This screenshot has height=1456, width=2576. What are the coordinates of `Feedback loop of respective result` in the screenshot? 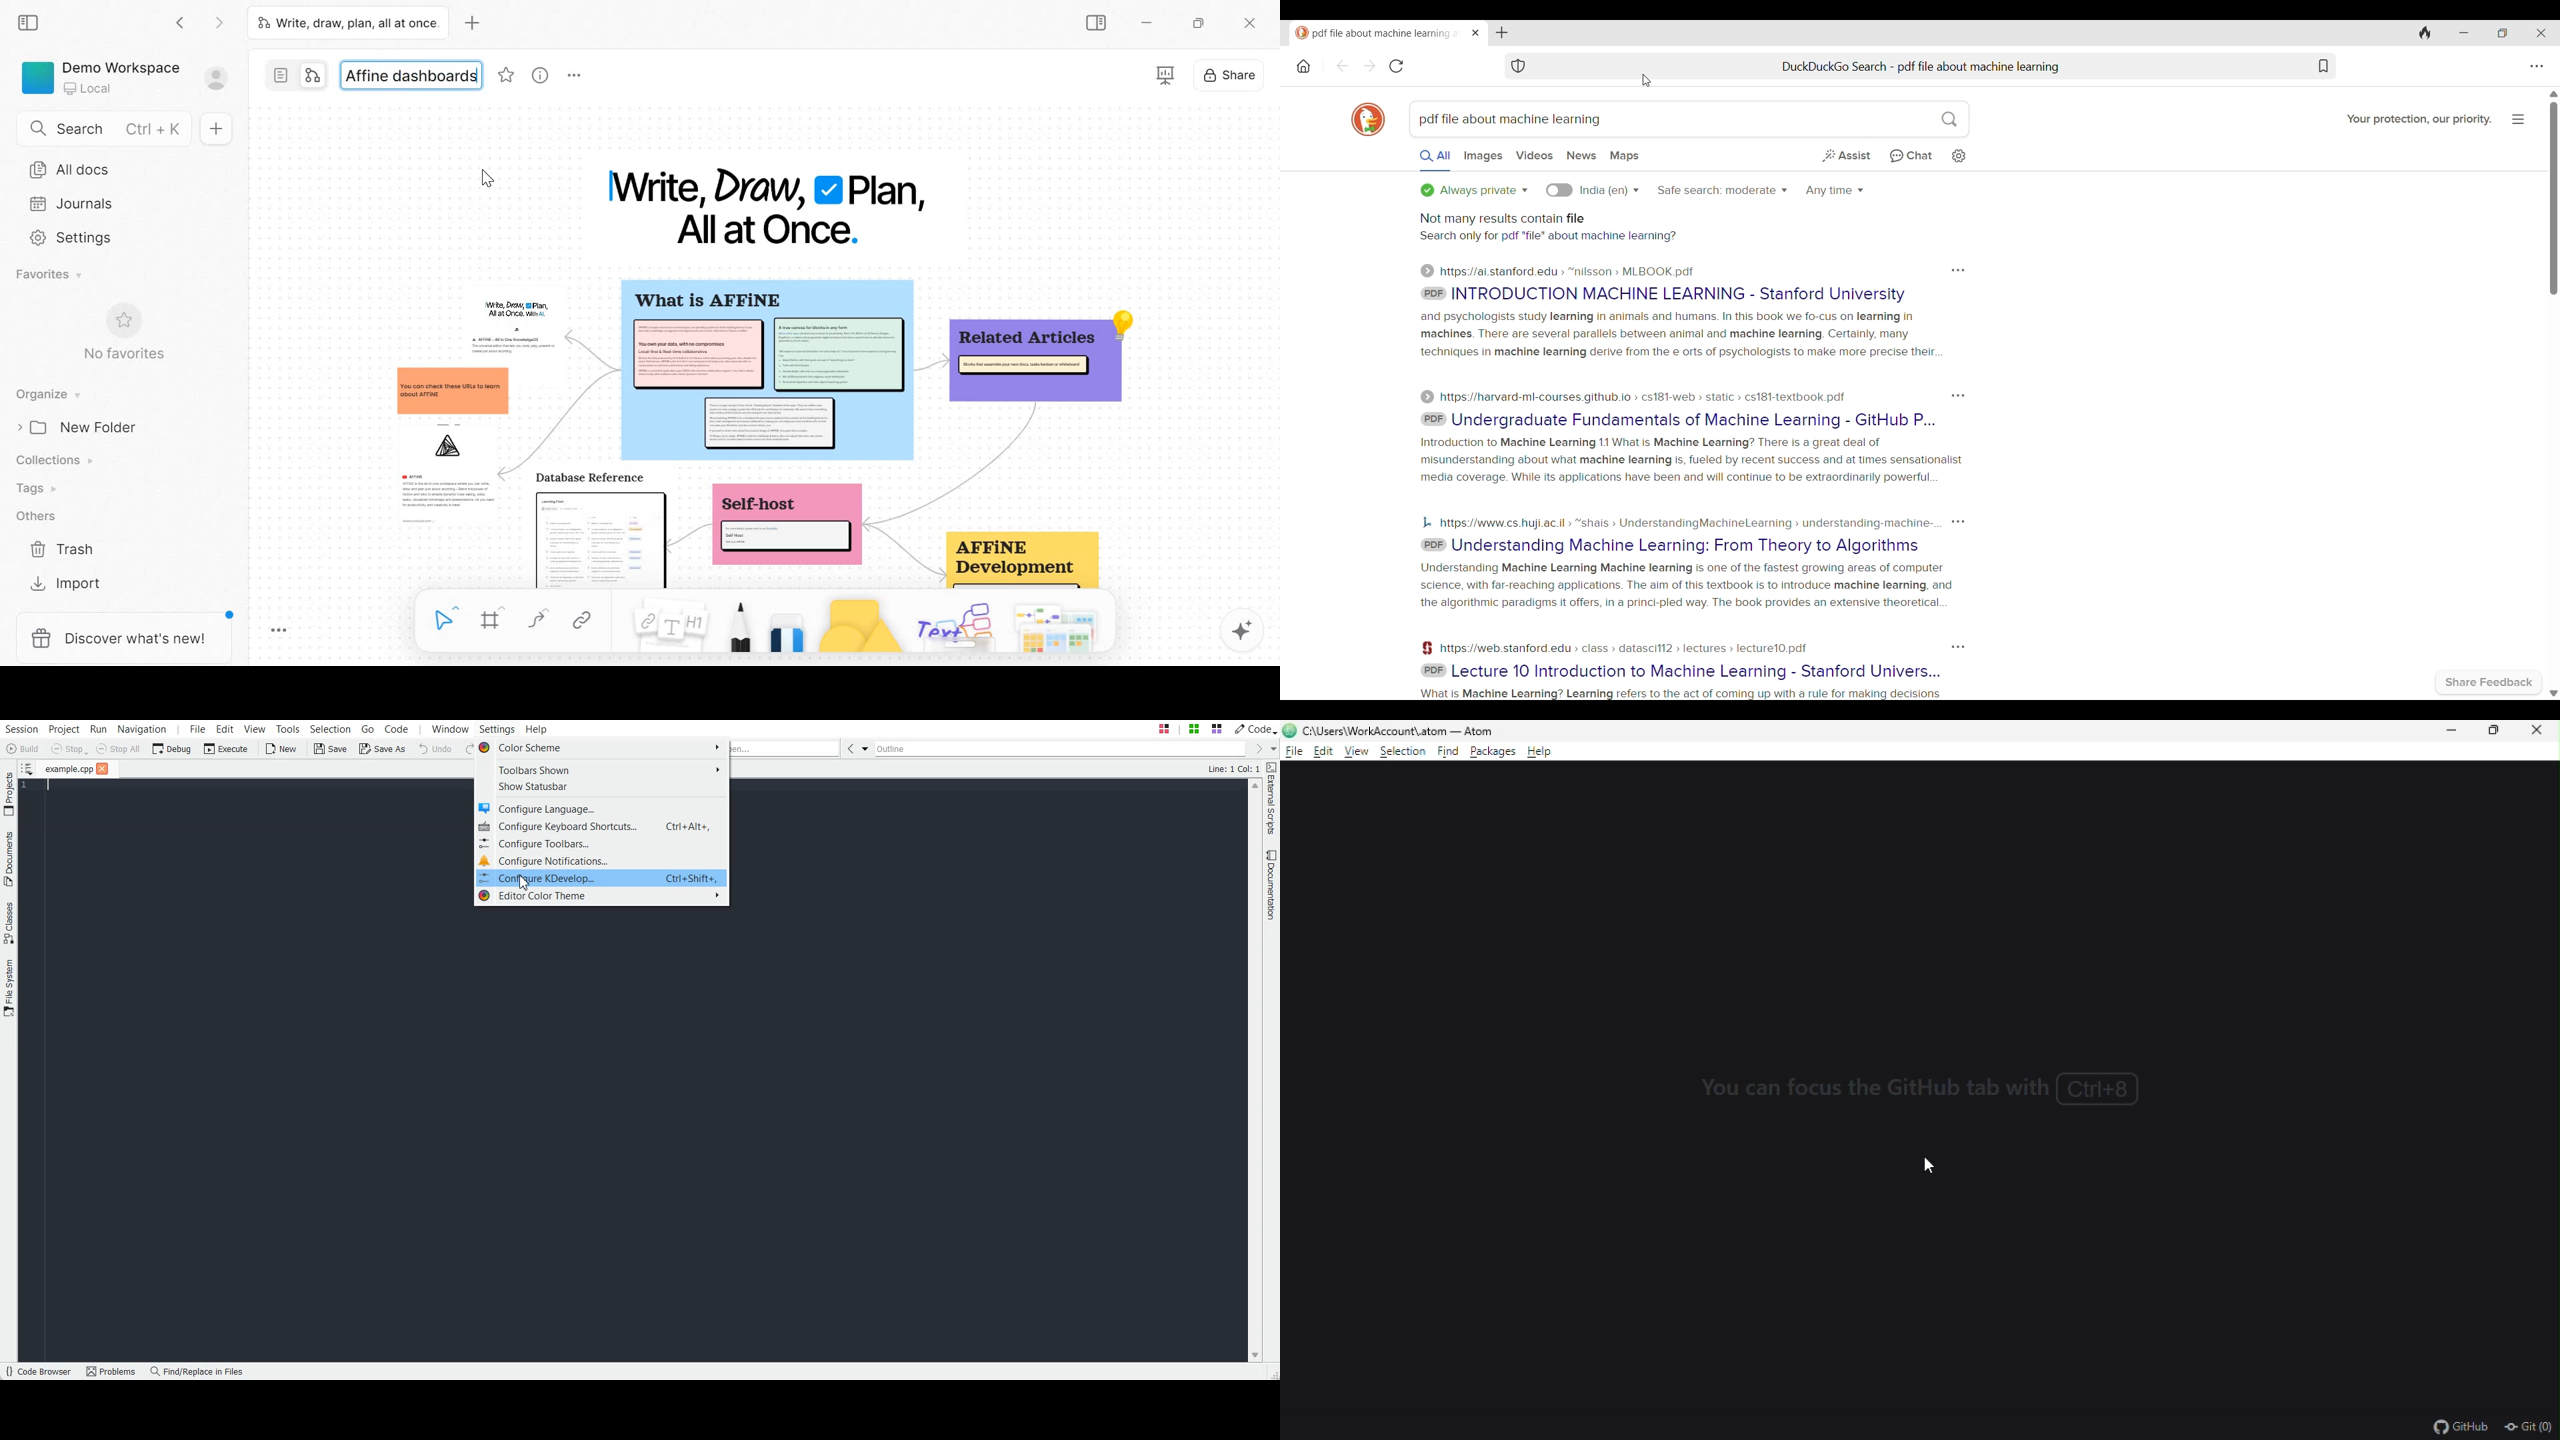 It's located at (1958, 271).